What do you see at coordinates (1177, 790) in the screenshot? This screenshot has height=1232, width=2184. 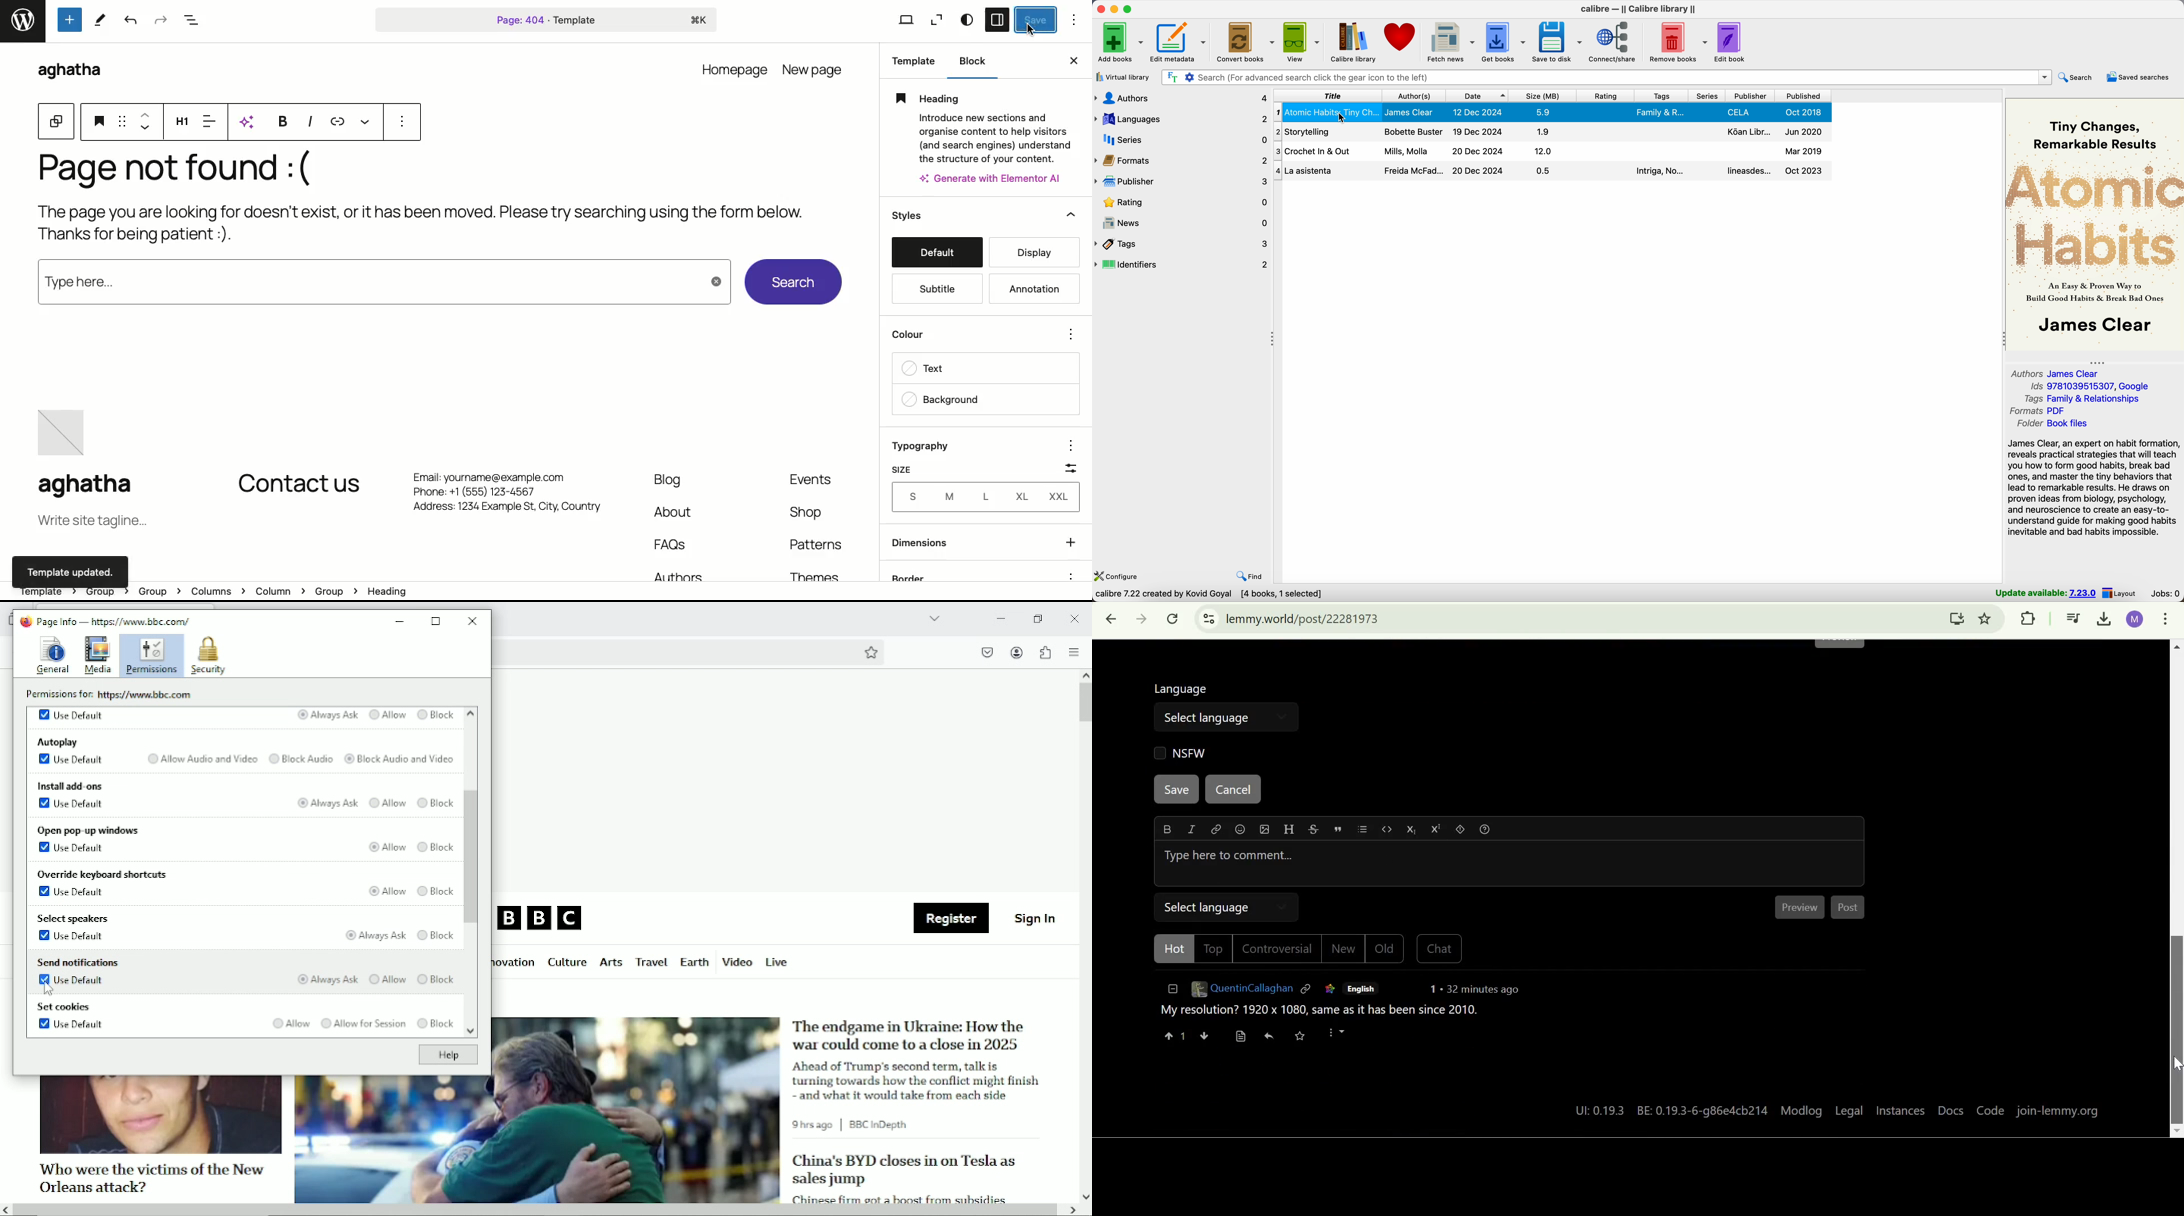 I see `Save` at bounding box center [1177, 790].